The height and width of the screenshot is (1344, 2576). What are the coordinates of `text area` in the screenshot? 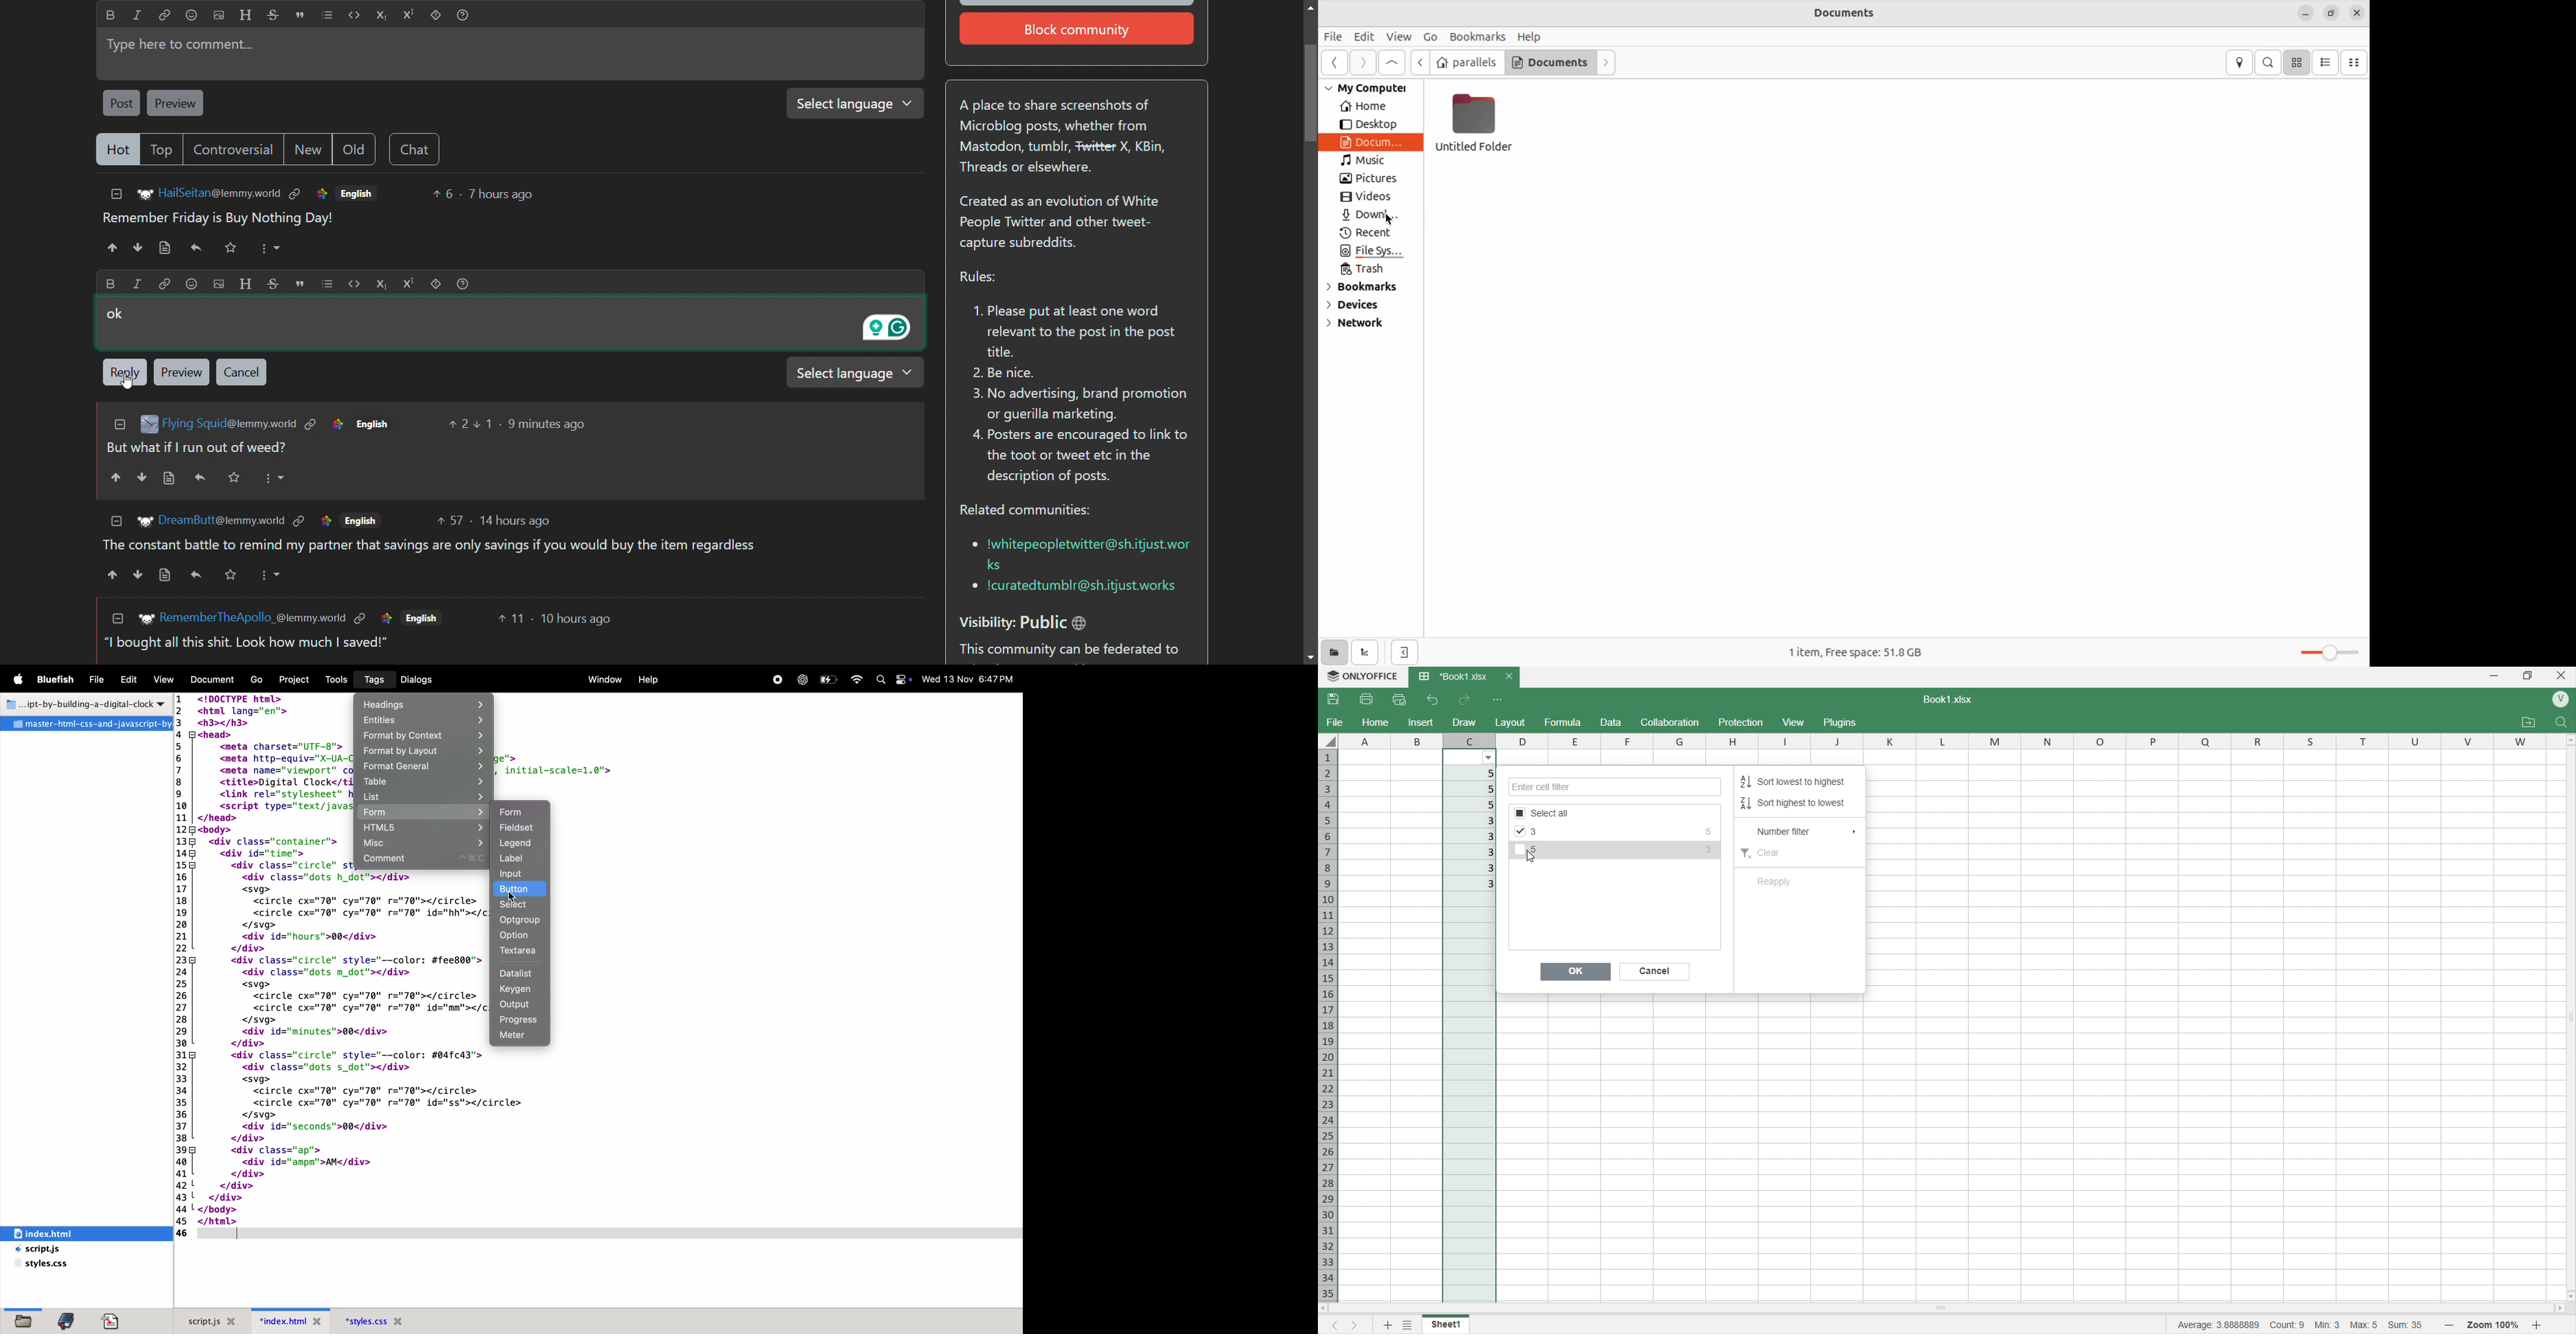 It's located at (521, 952).